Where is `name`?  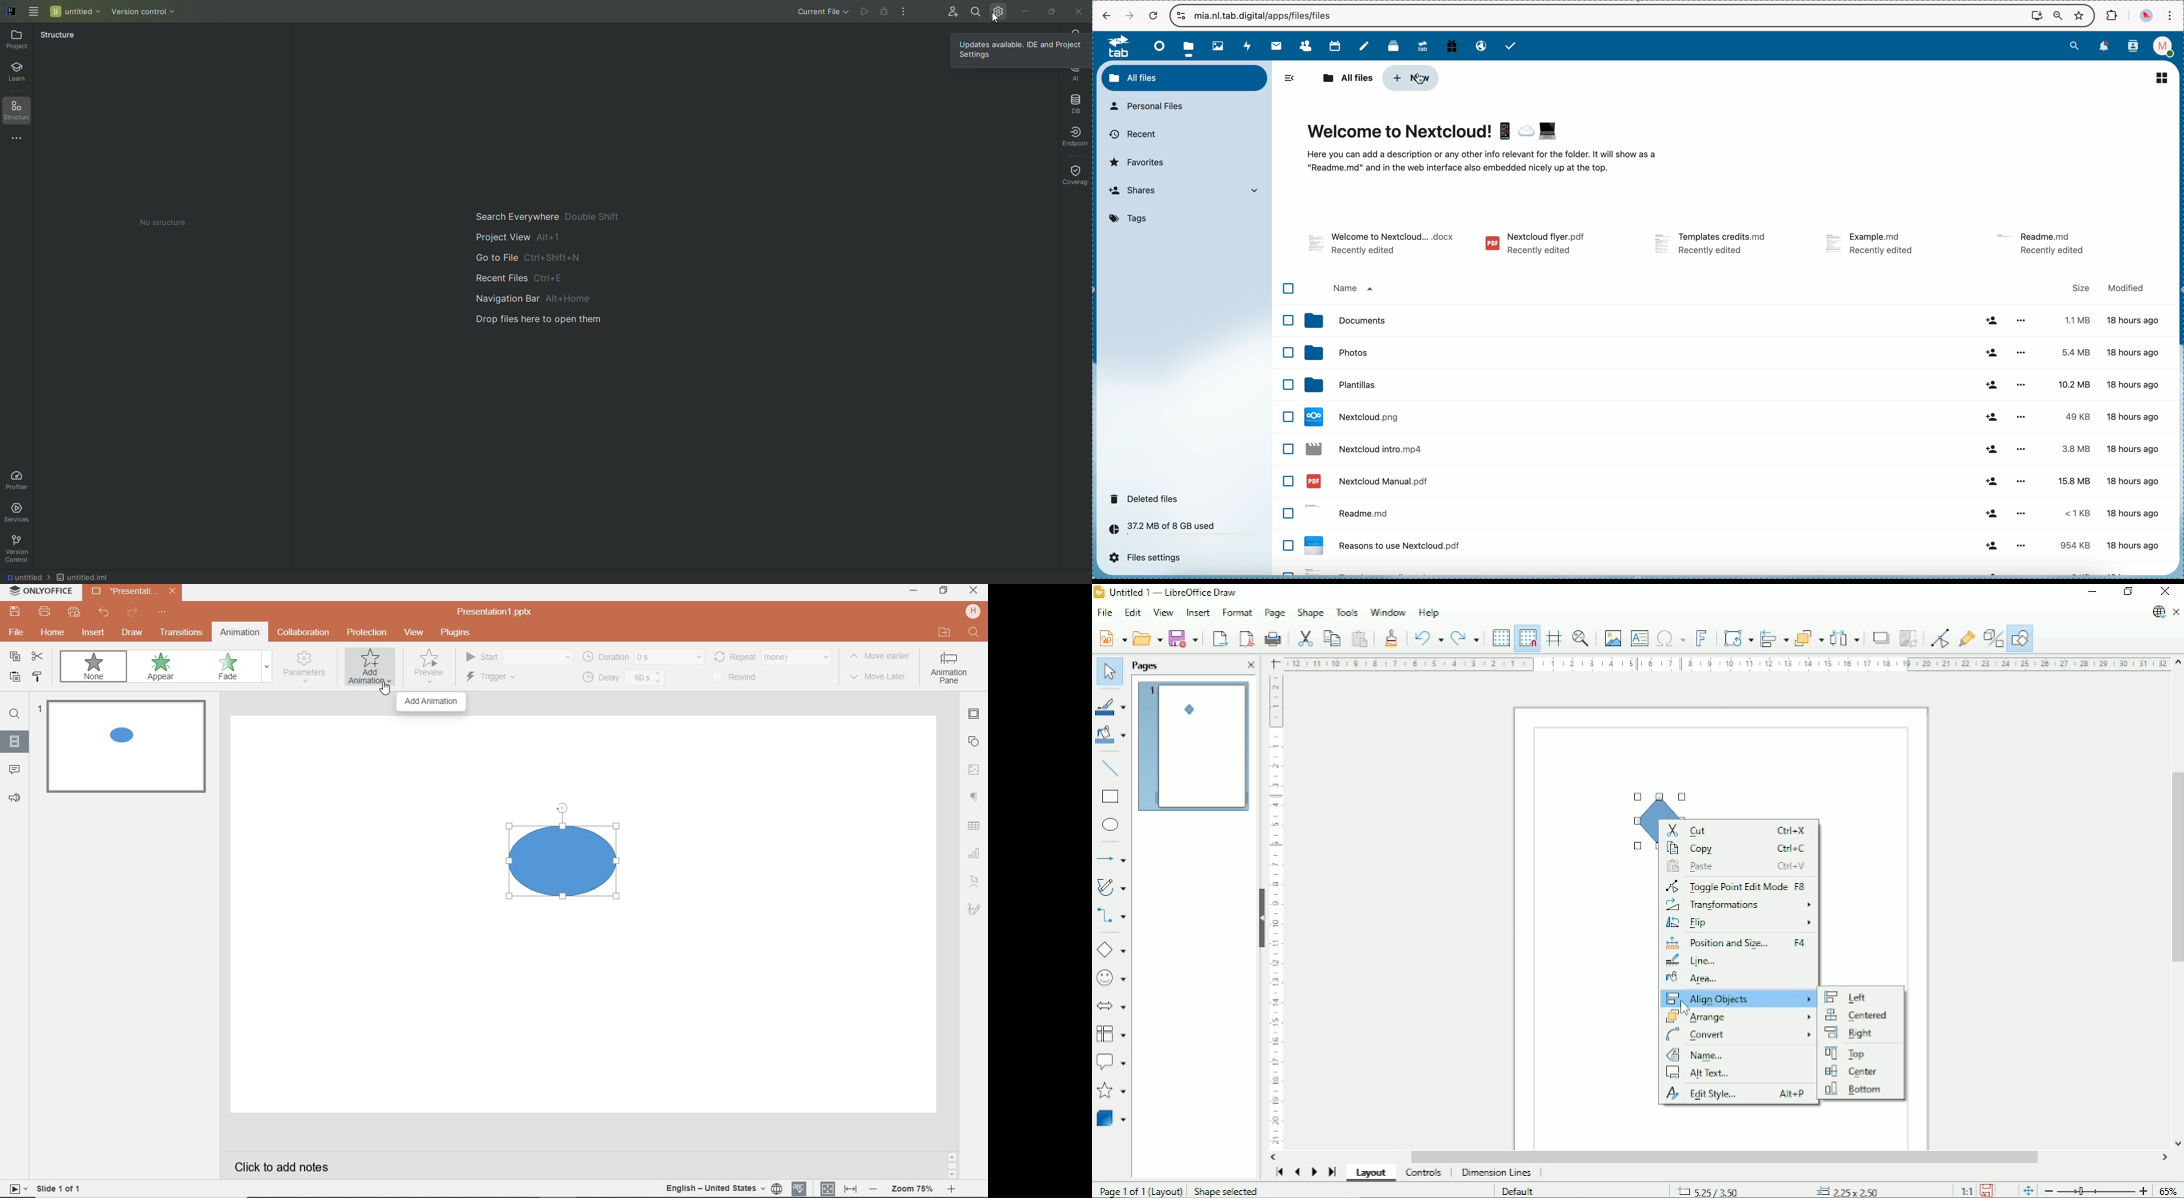
name is located at coordinates (1354, 290).